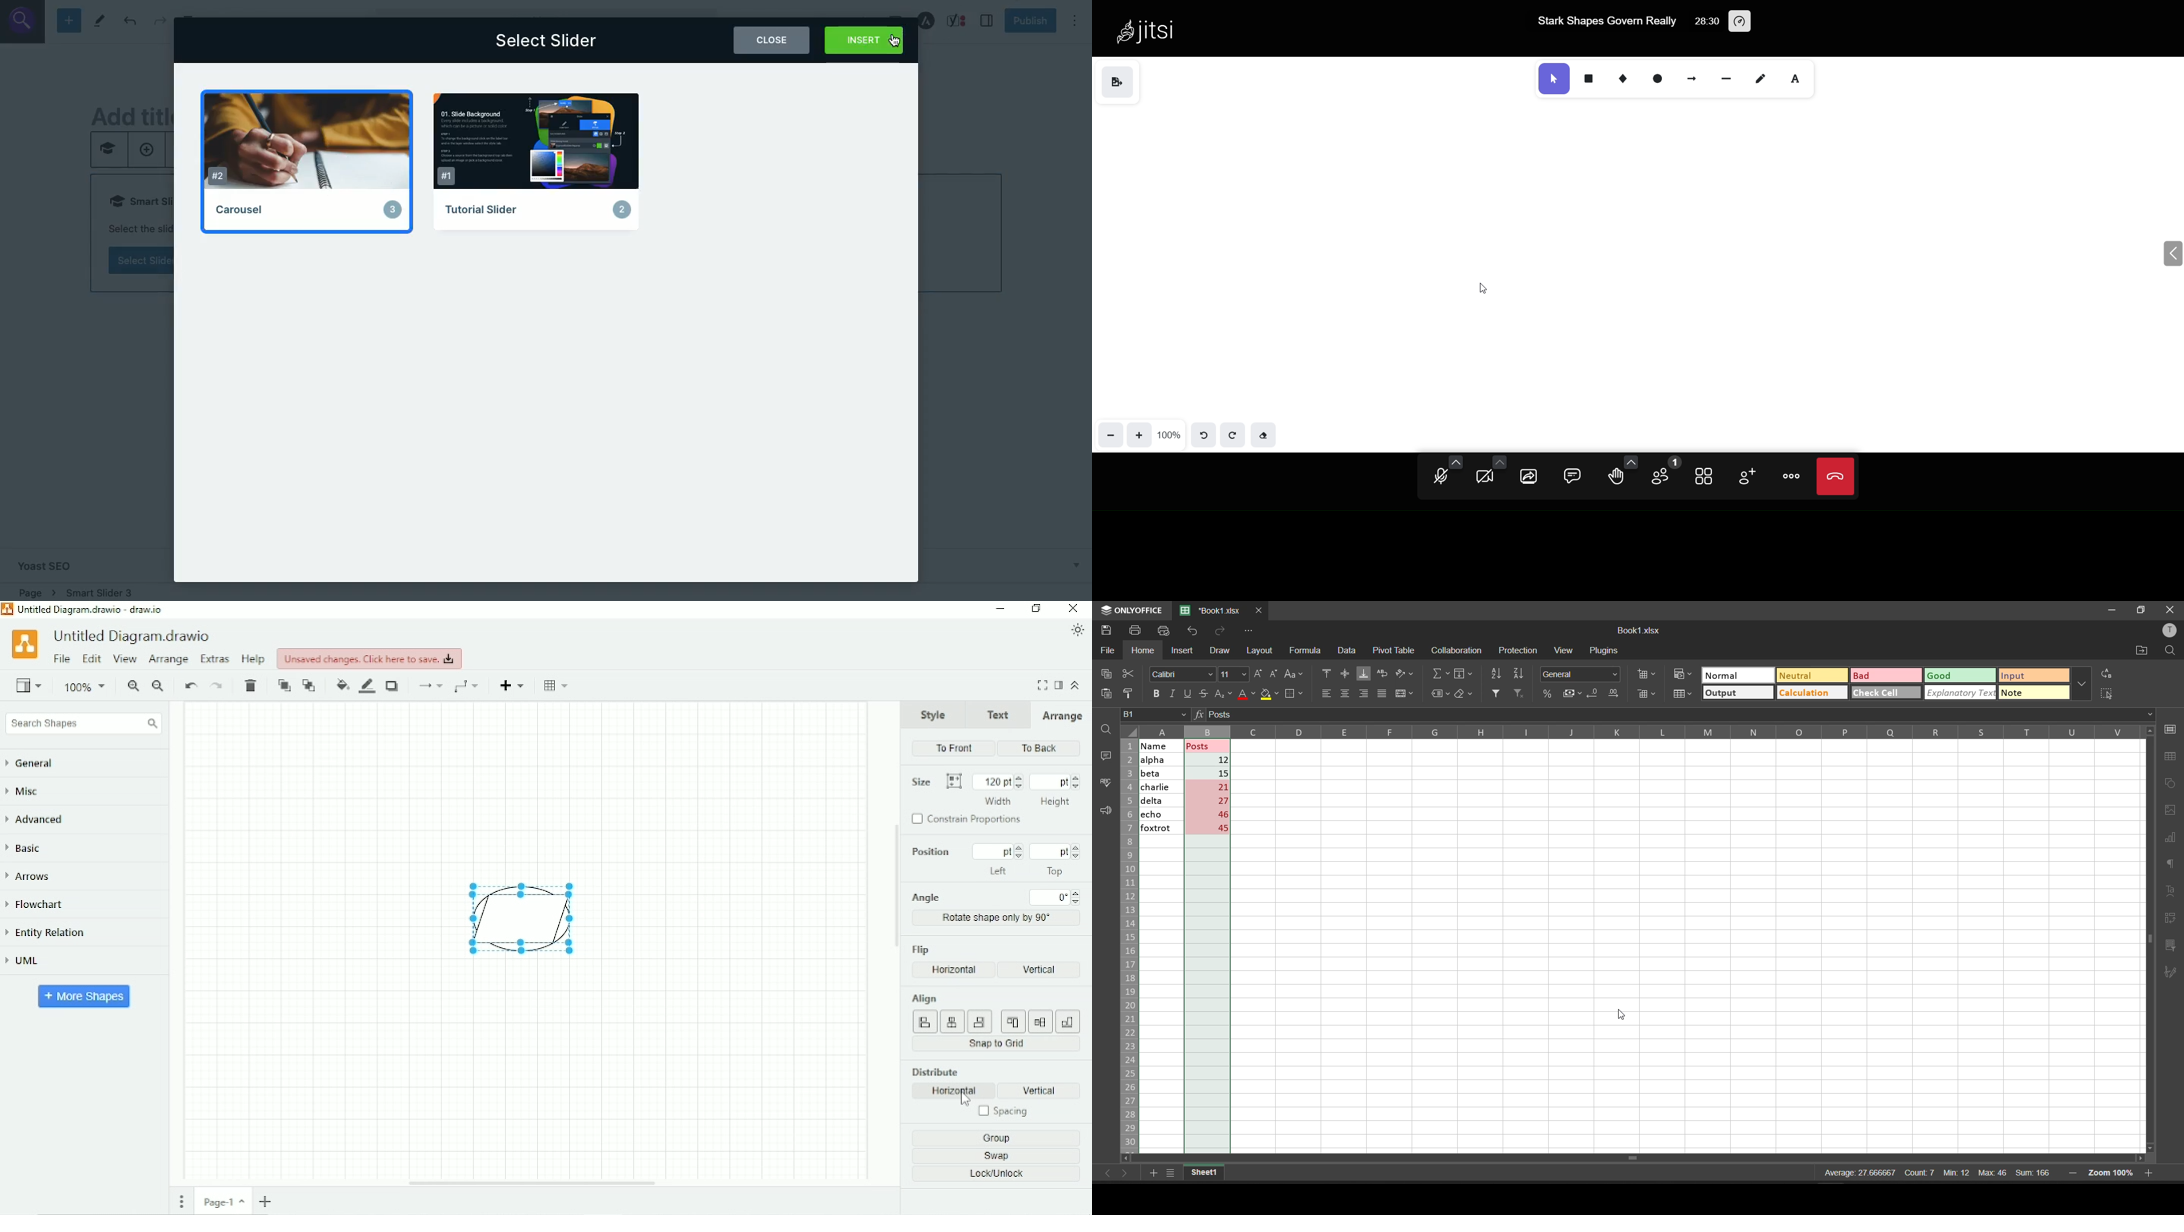 The width and height of the screenshot is (2184, 1232). Describe the element at coordinates (1622, 77) in the screenshot. I see `diamond` at that location.